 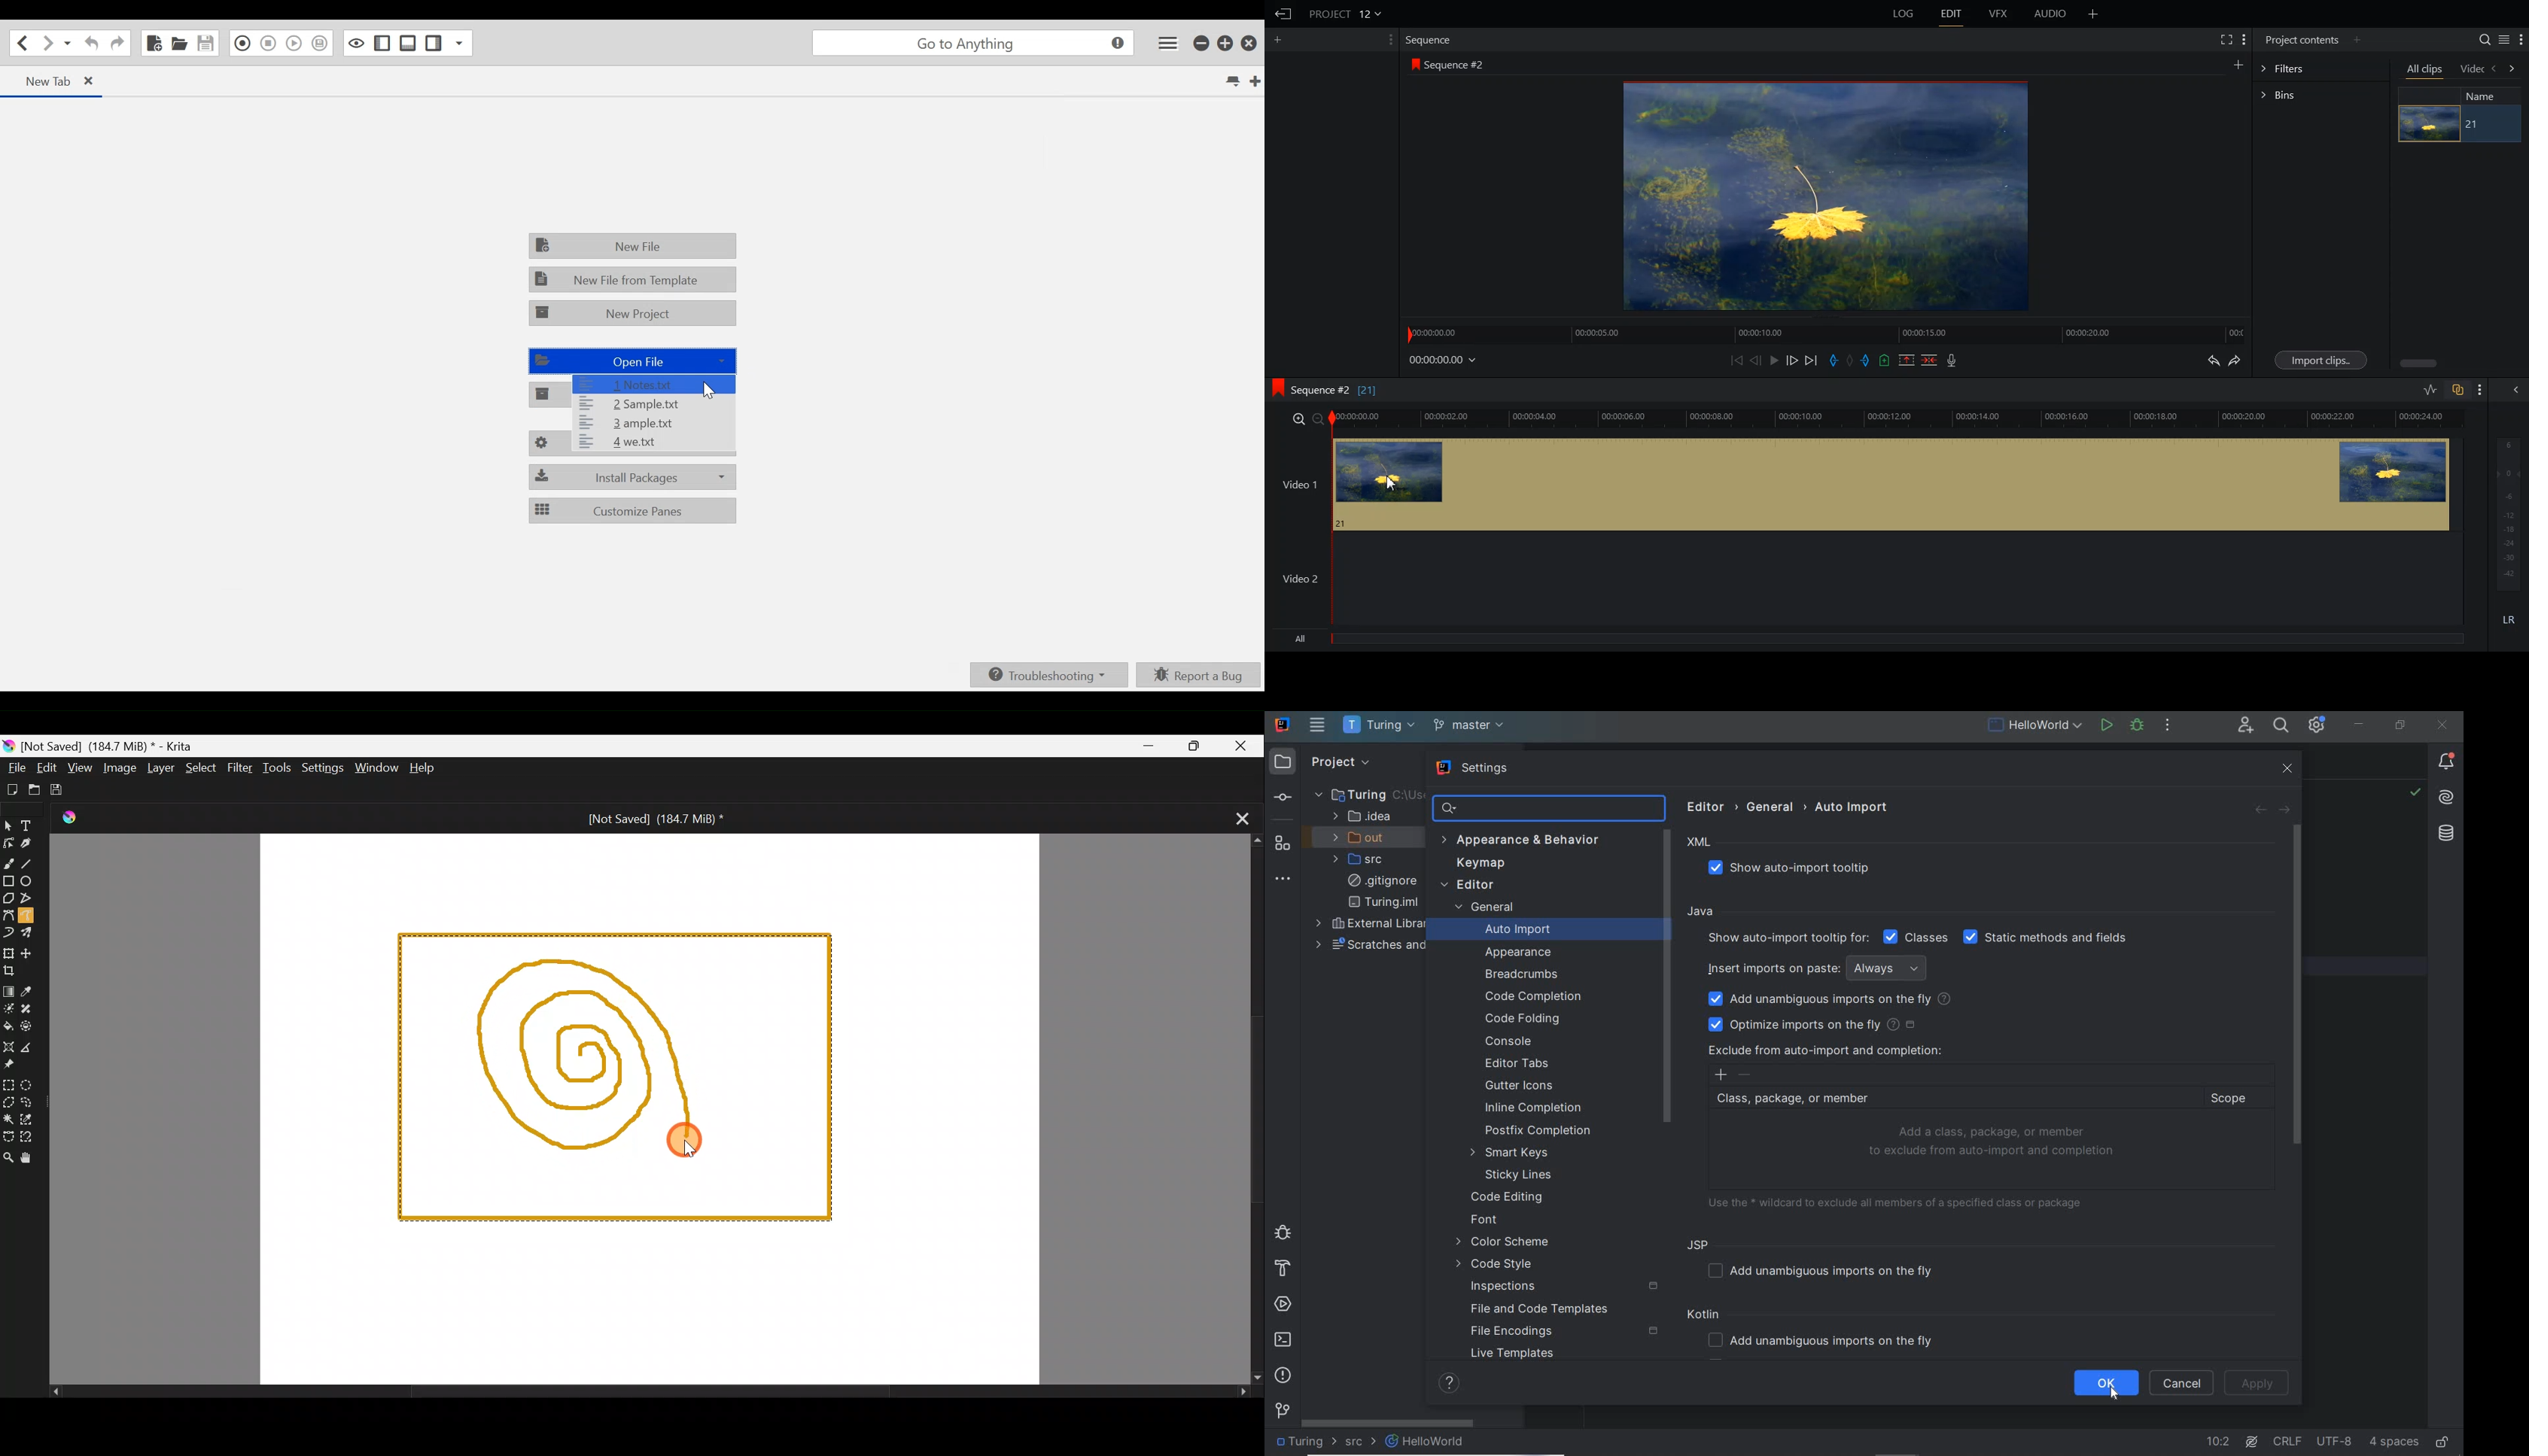 I want to click on Freehand brush tool, so click(x=8, y=863).